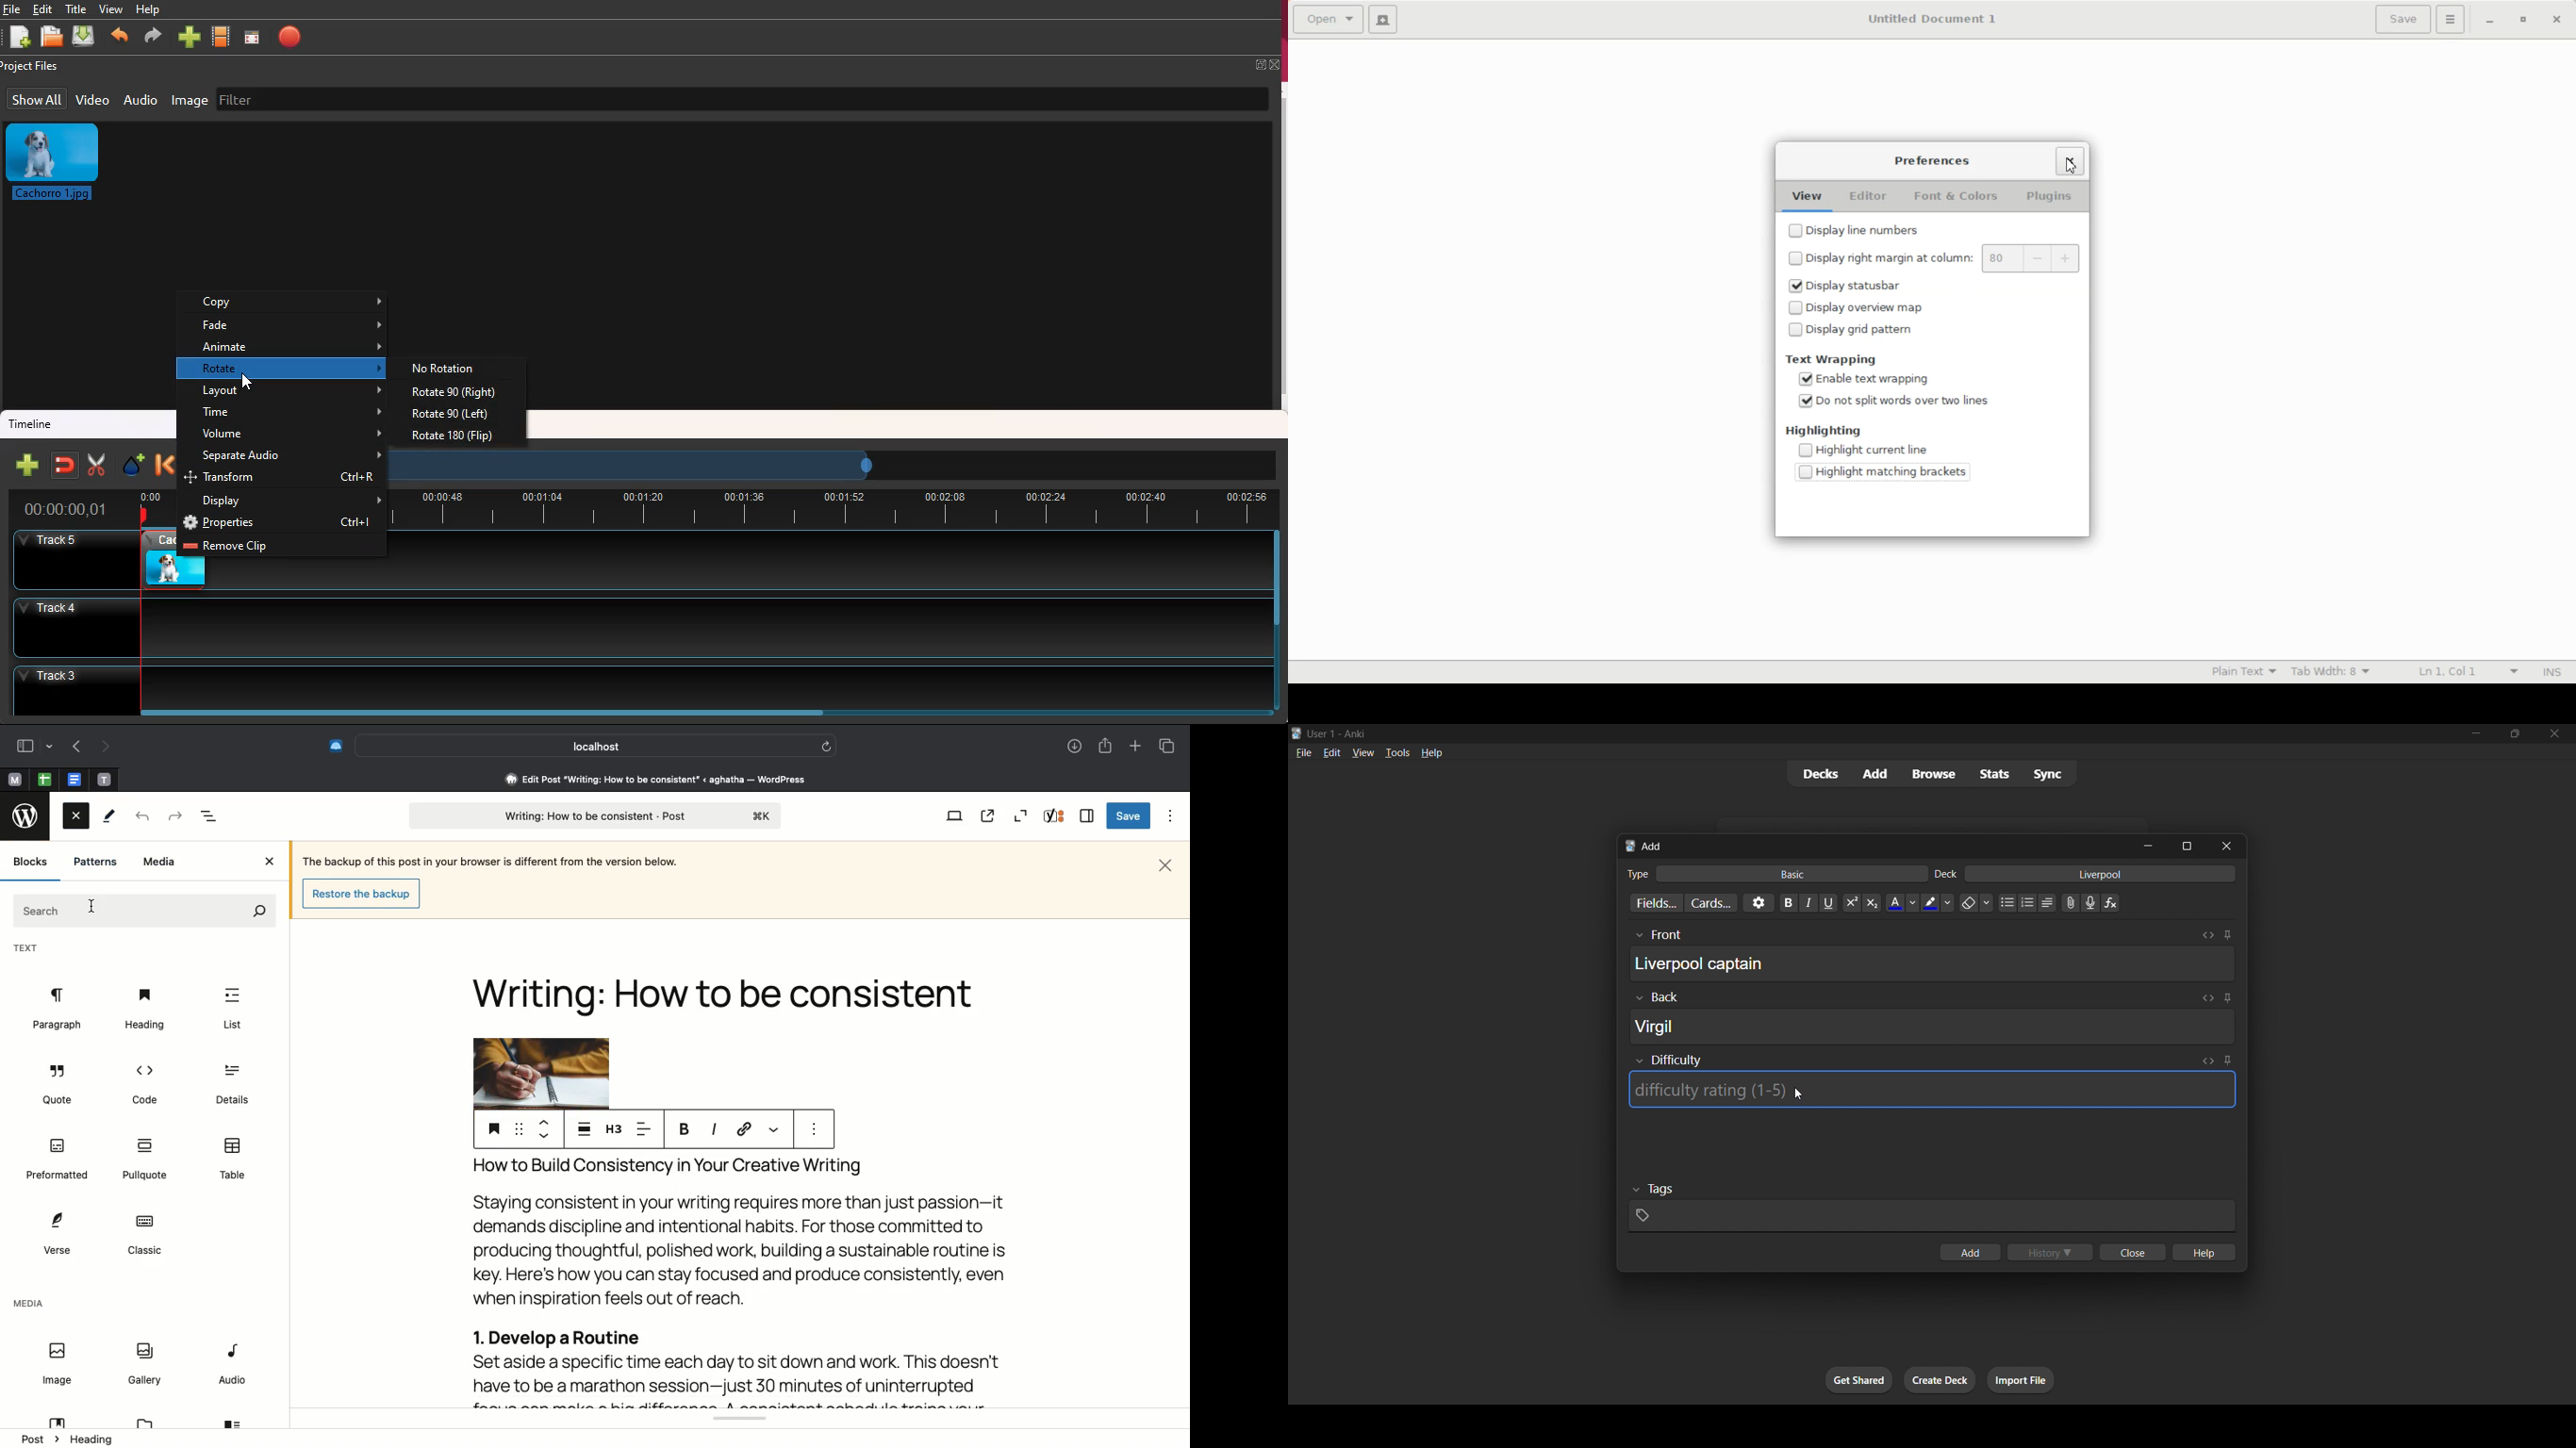 Image resolution: width=2576 pixels, height=1456 pixels. What do you see at coordinates (2186, 846) in the screenshot?
I see `maximize` at bounding box center [2186, 846].